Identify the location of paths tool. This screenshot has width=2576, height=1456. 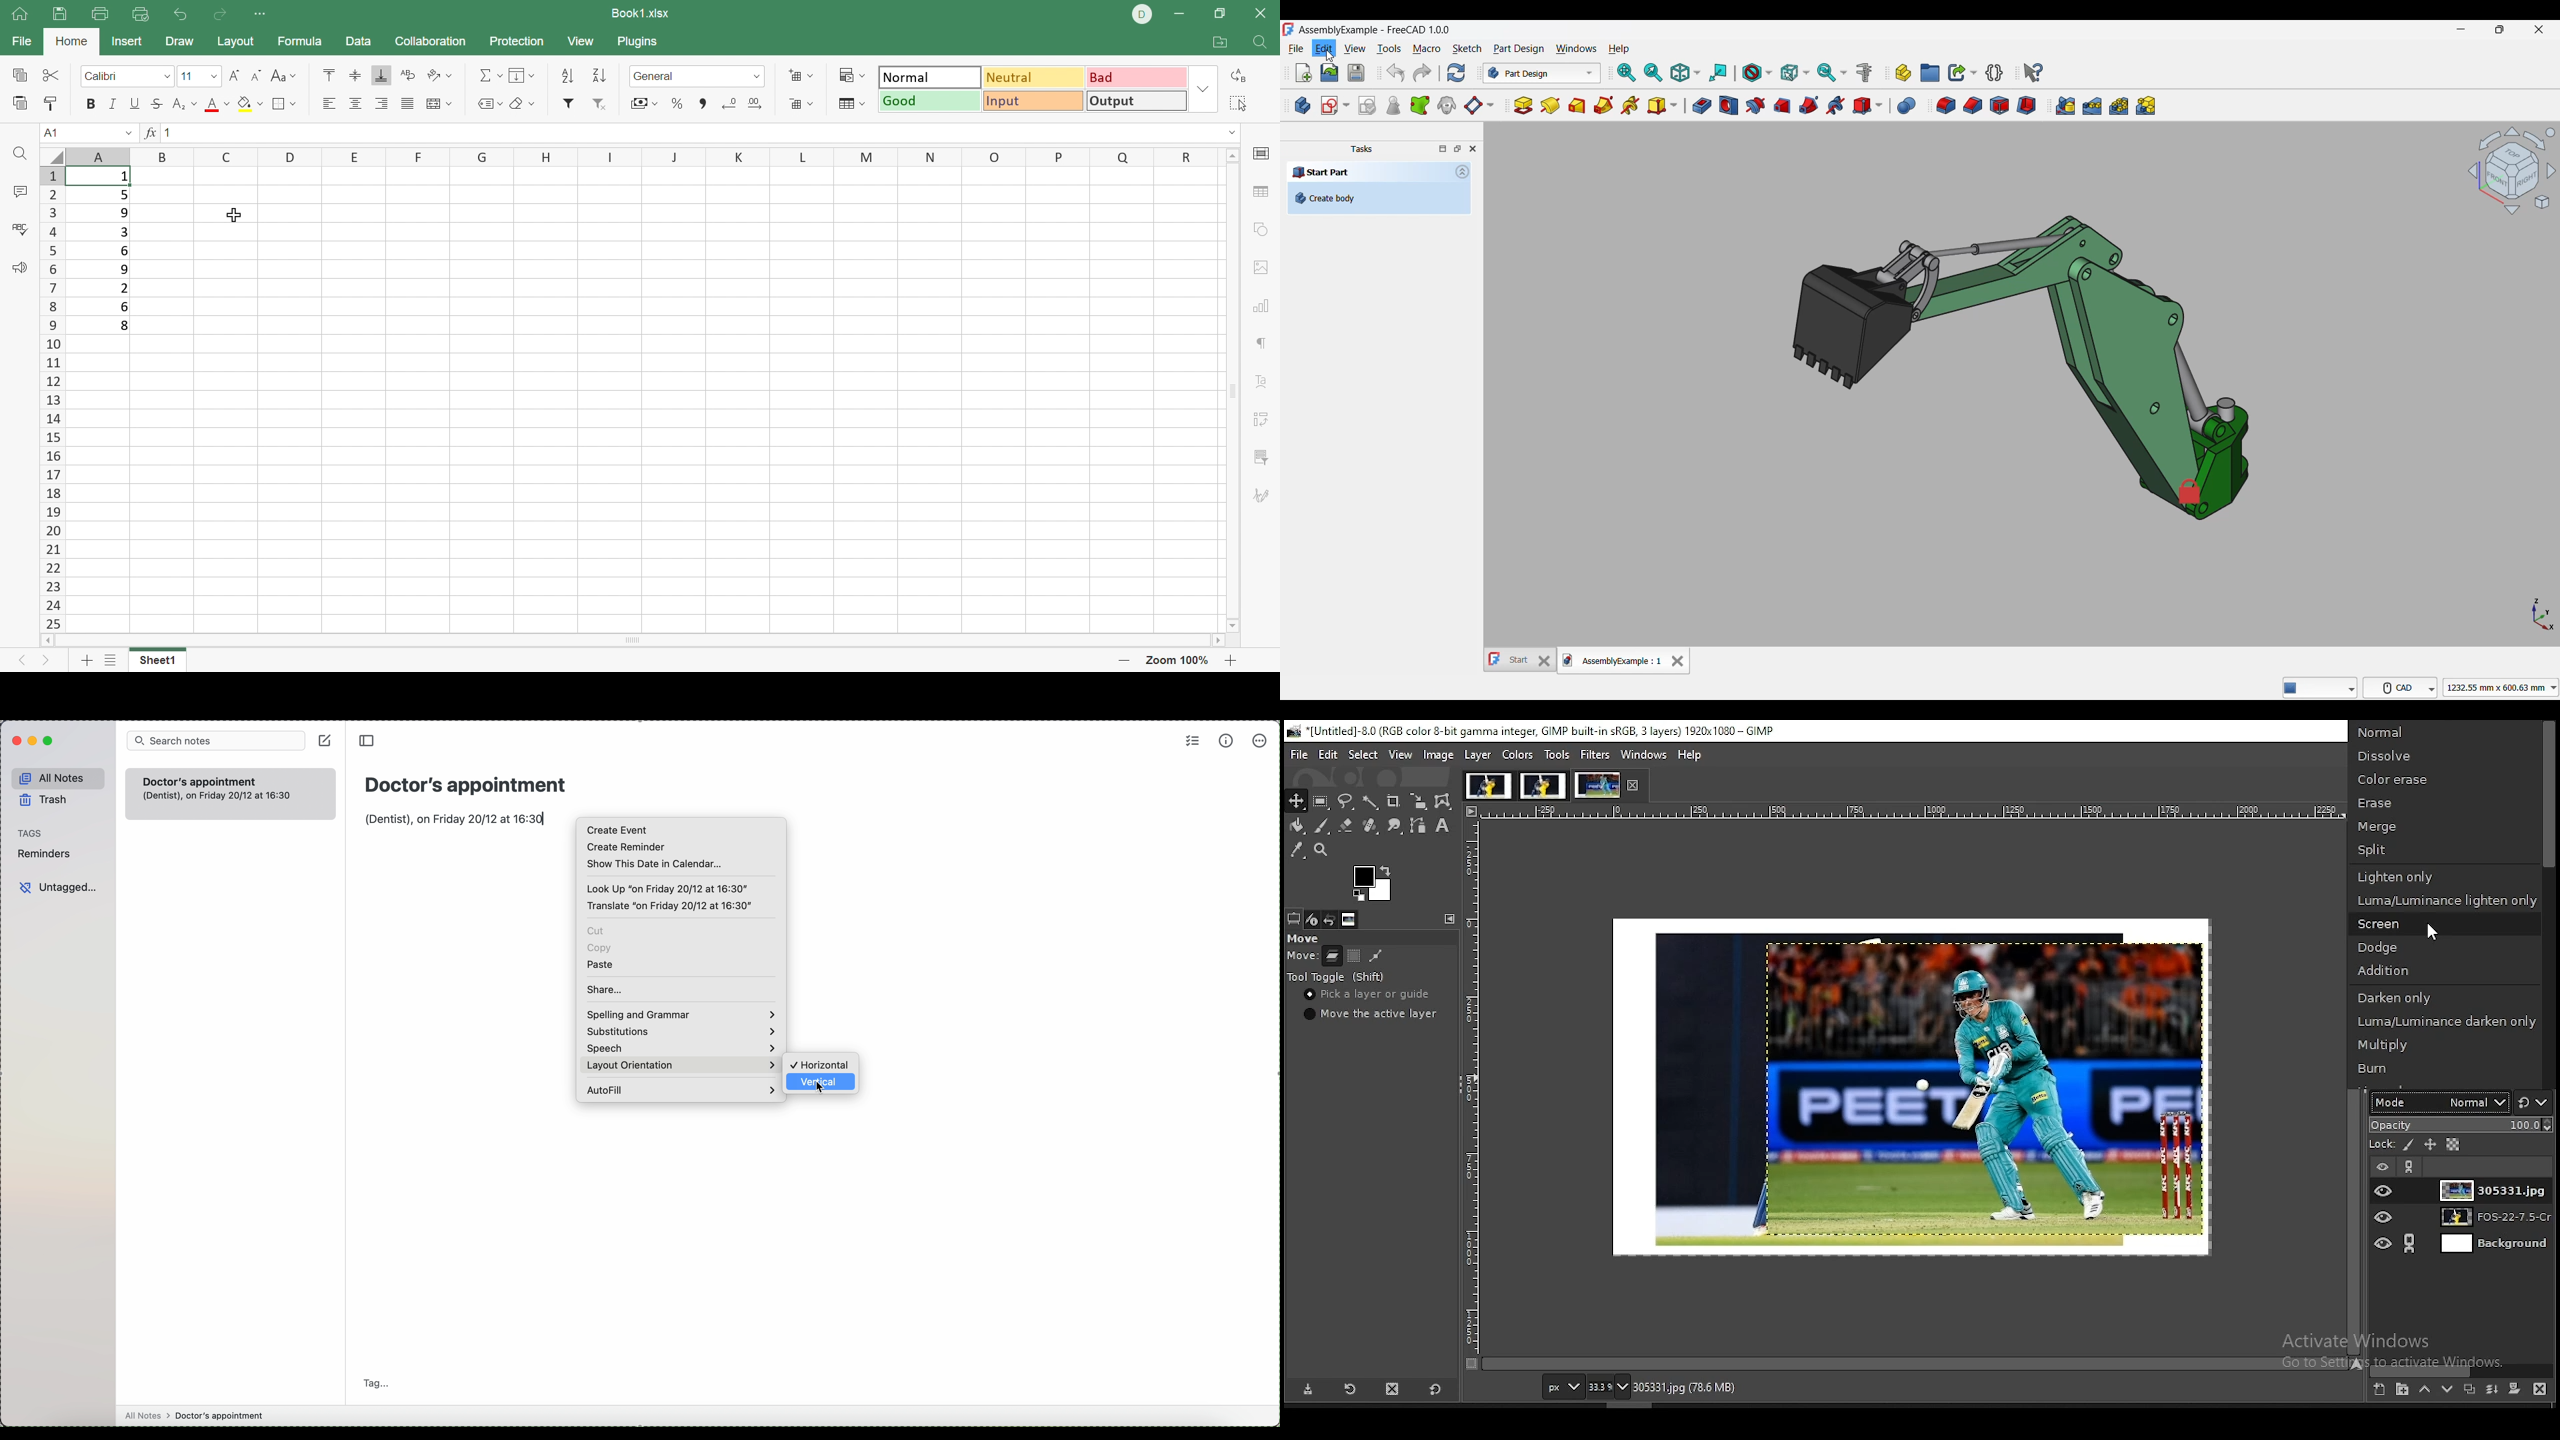
(1419, 826).